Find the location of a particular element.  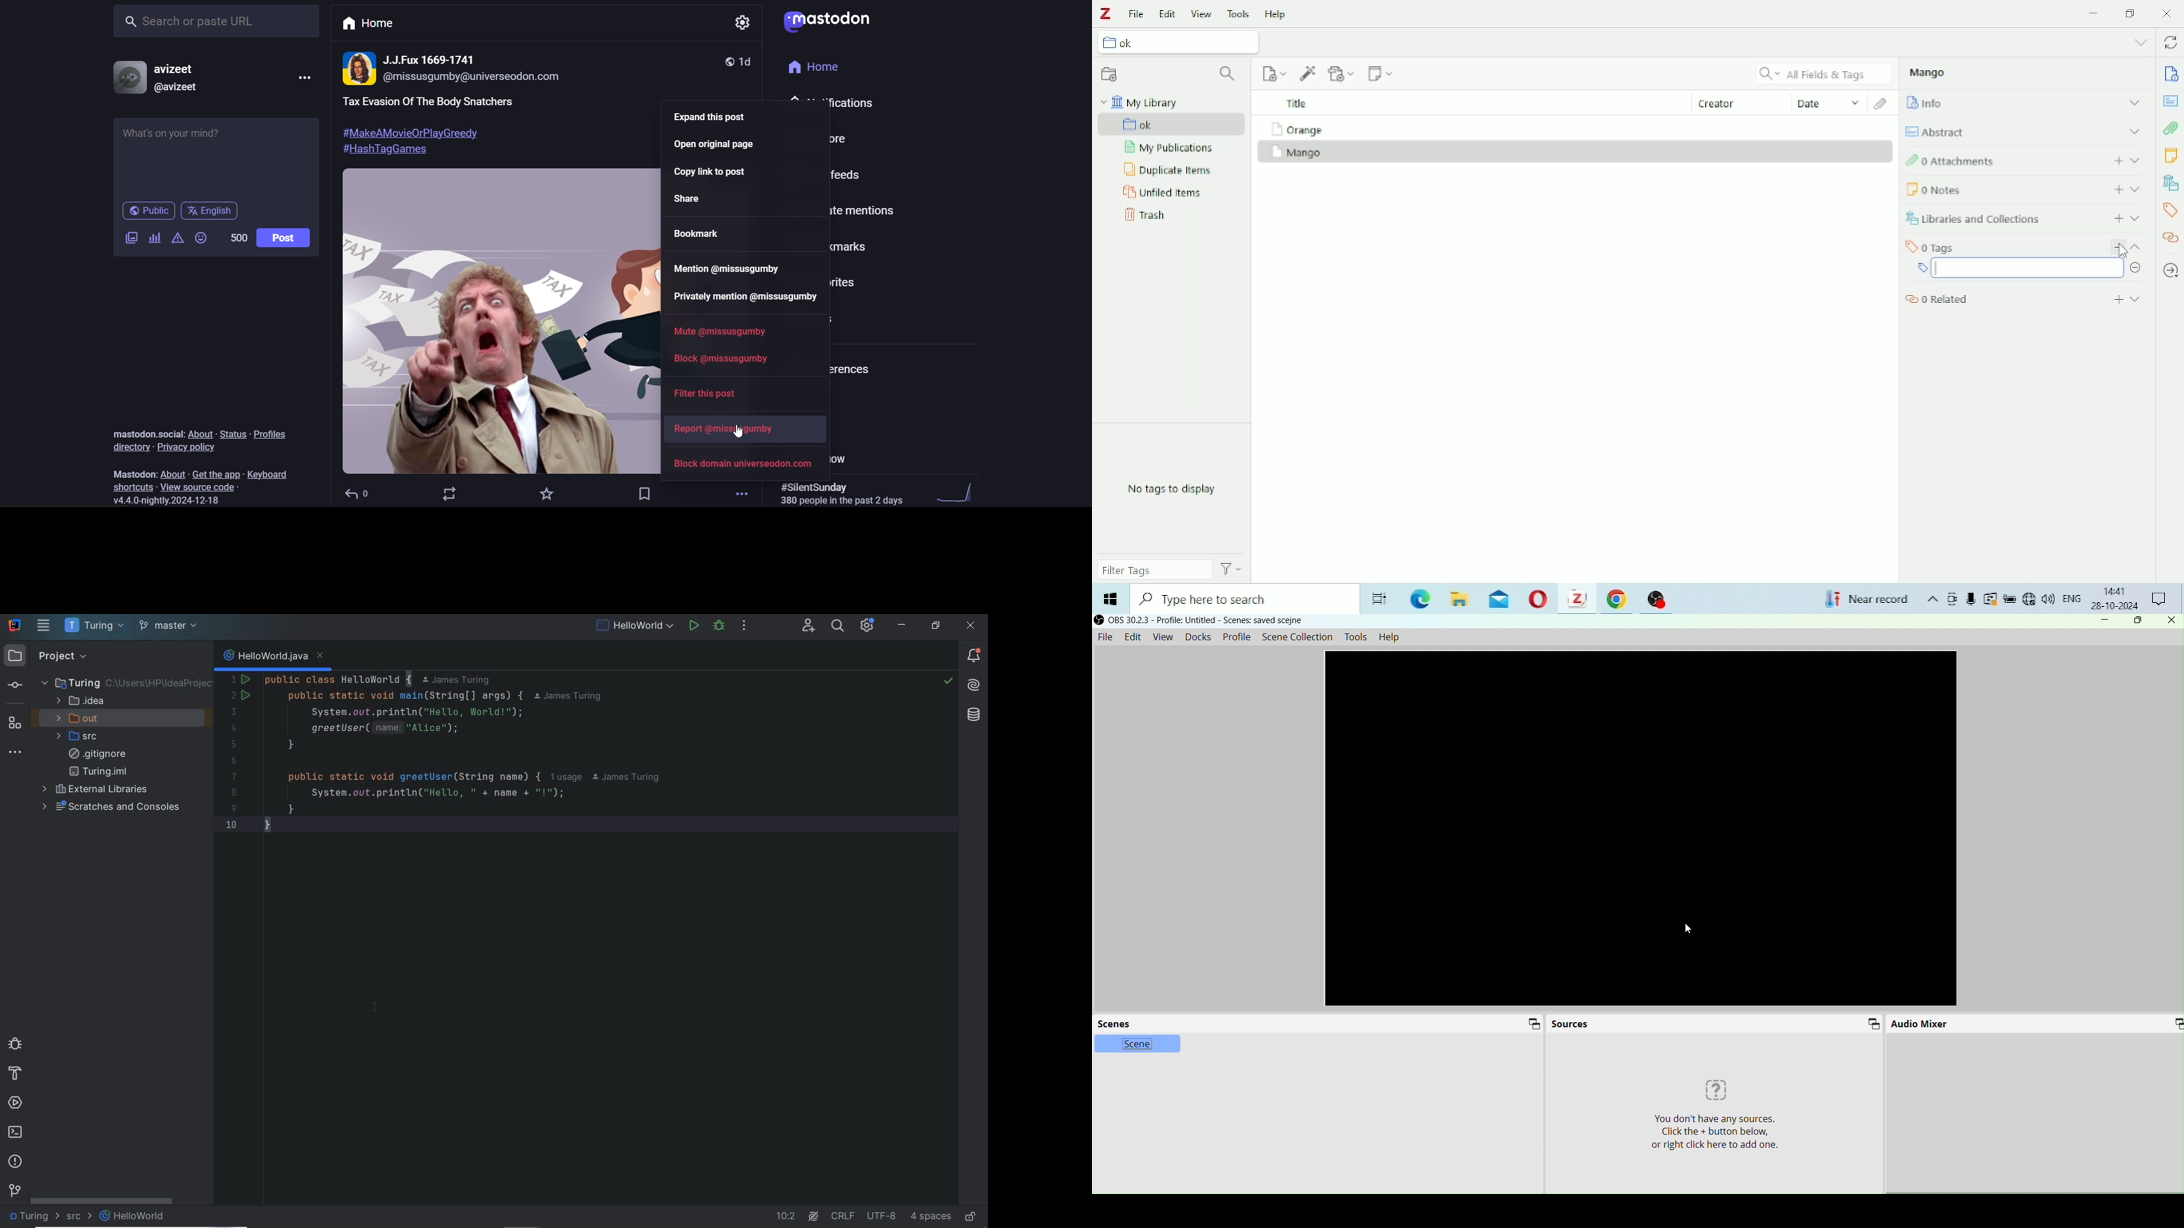

cursor is located at coordinates (740, 433).